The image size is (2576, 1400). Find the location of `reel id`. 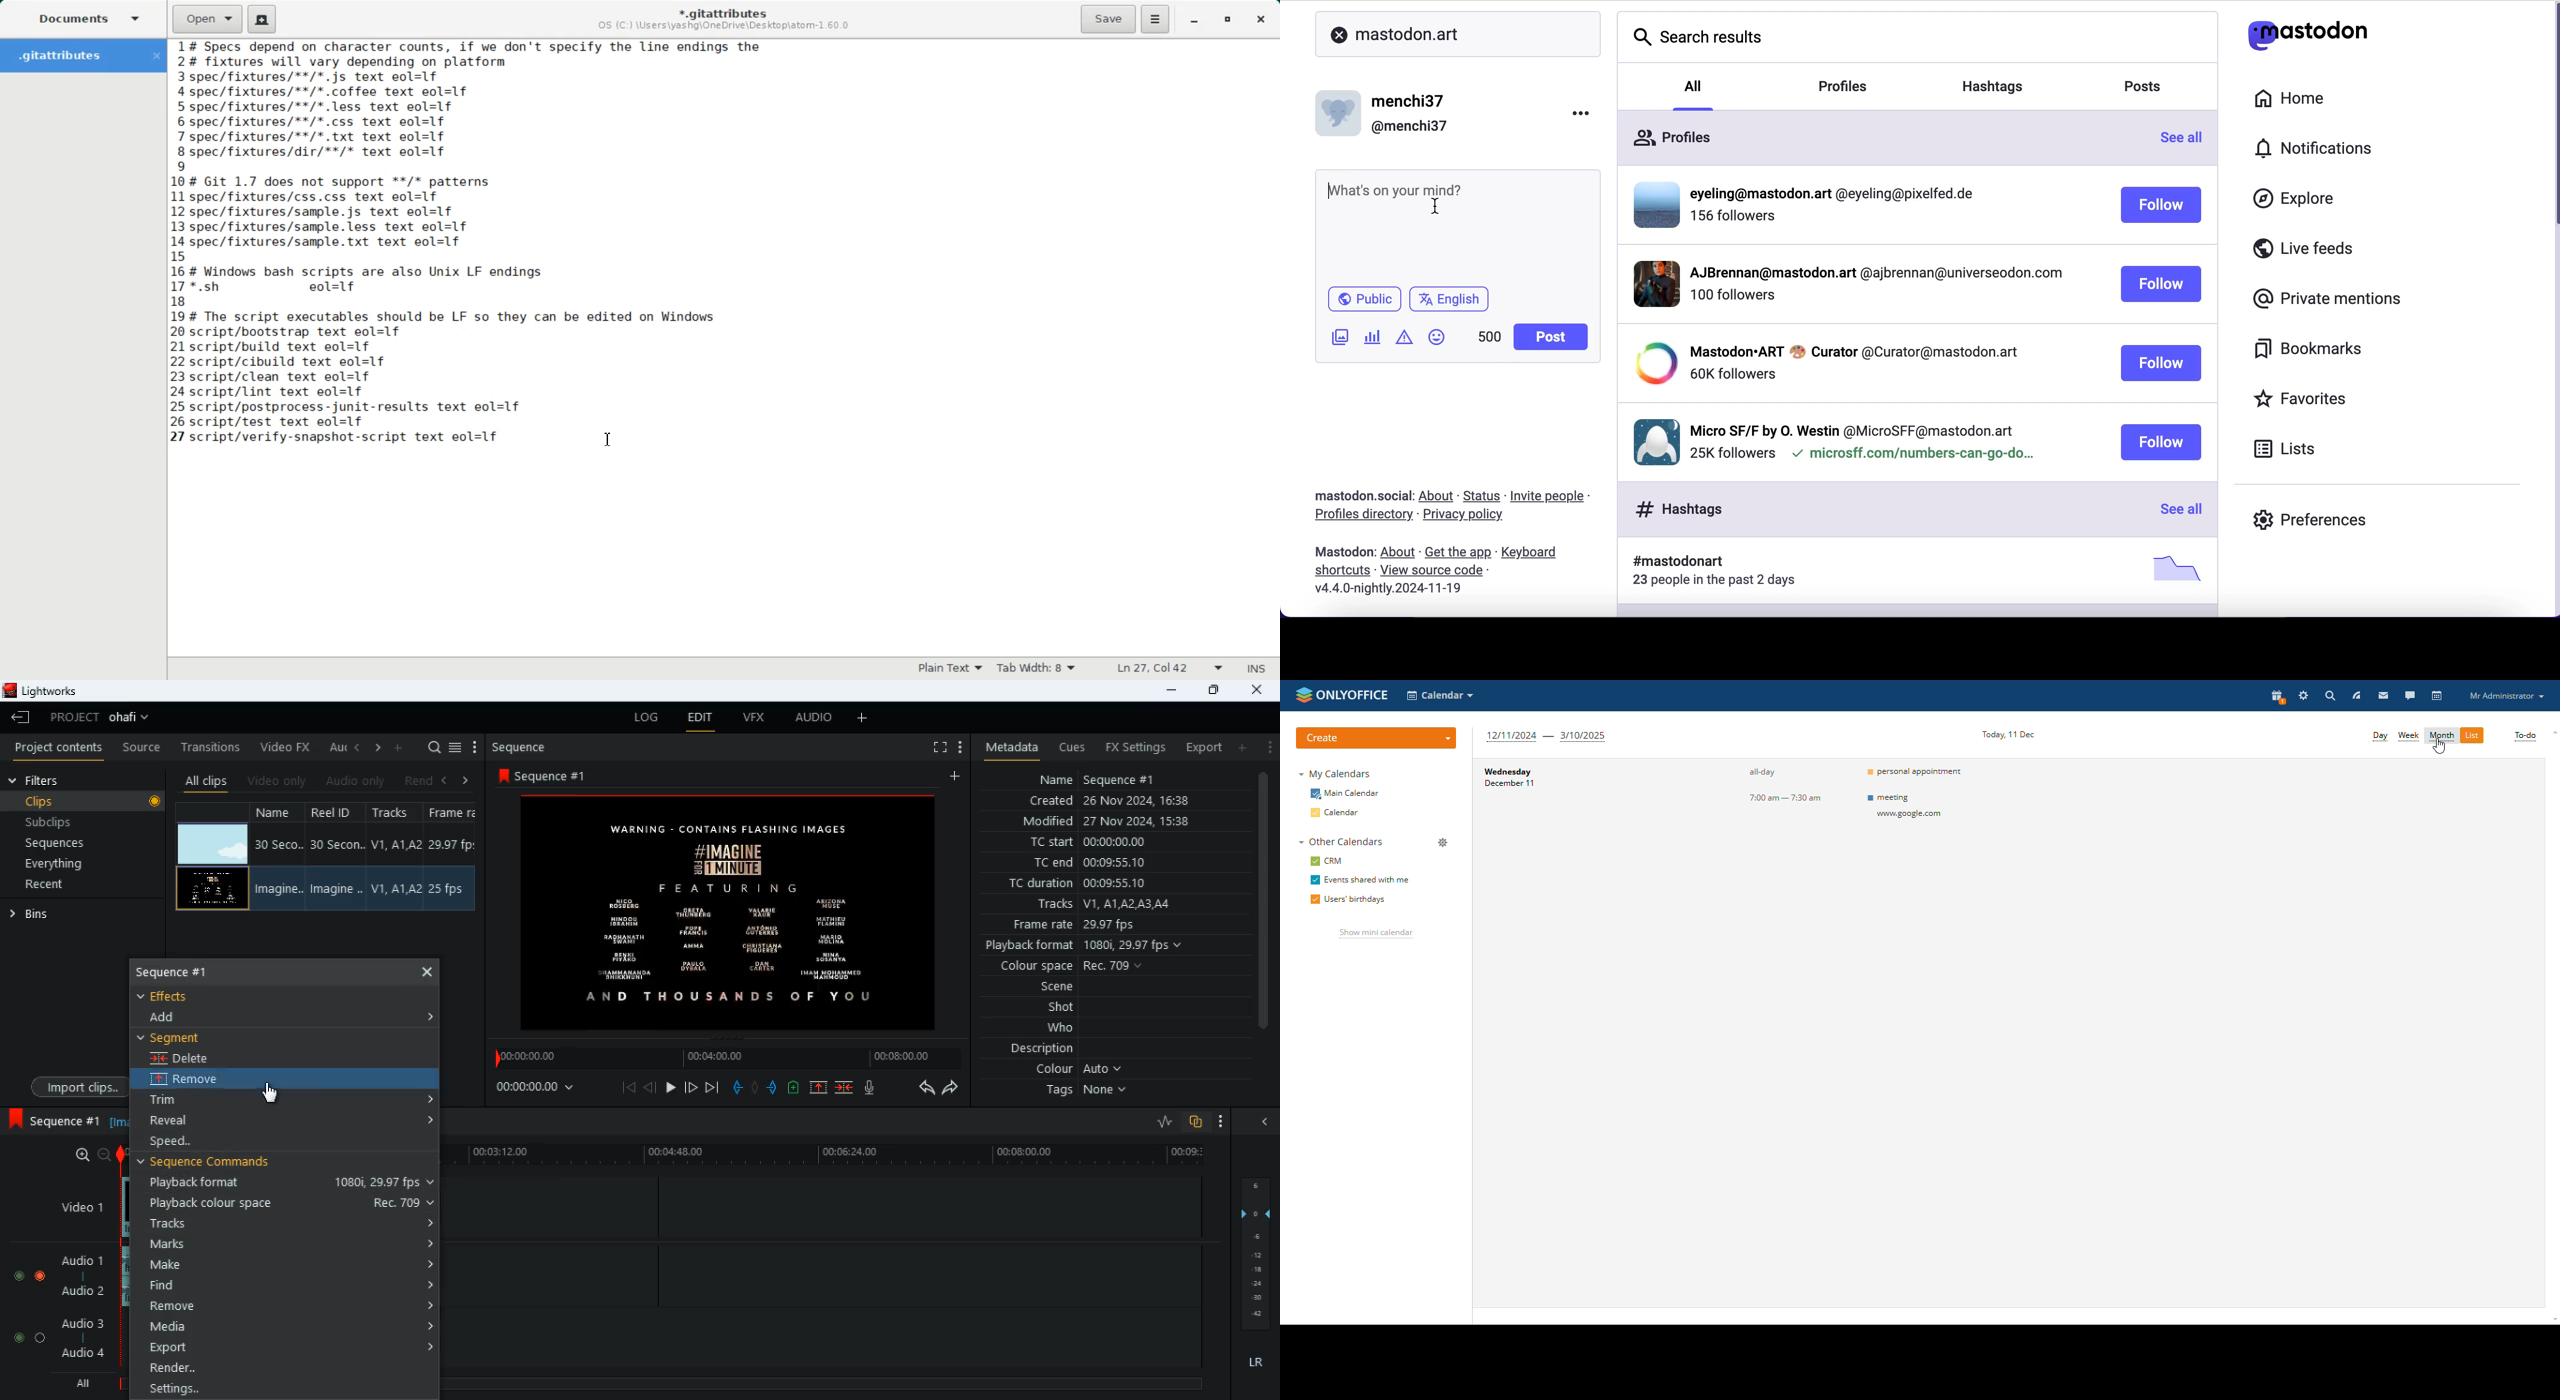

reel id is located at coordinates (337, 858).